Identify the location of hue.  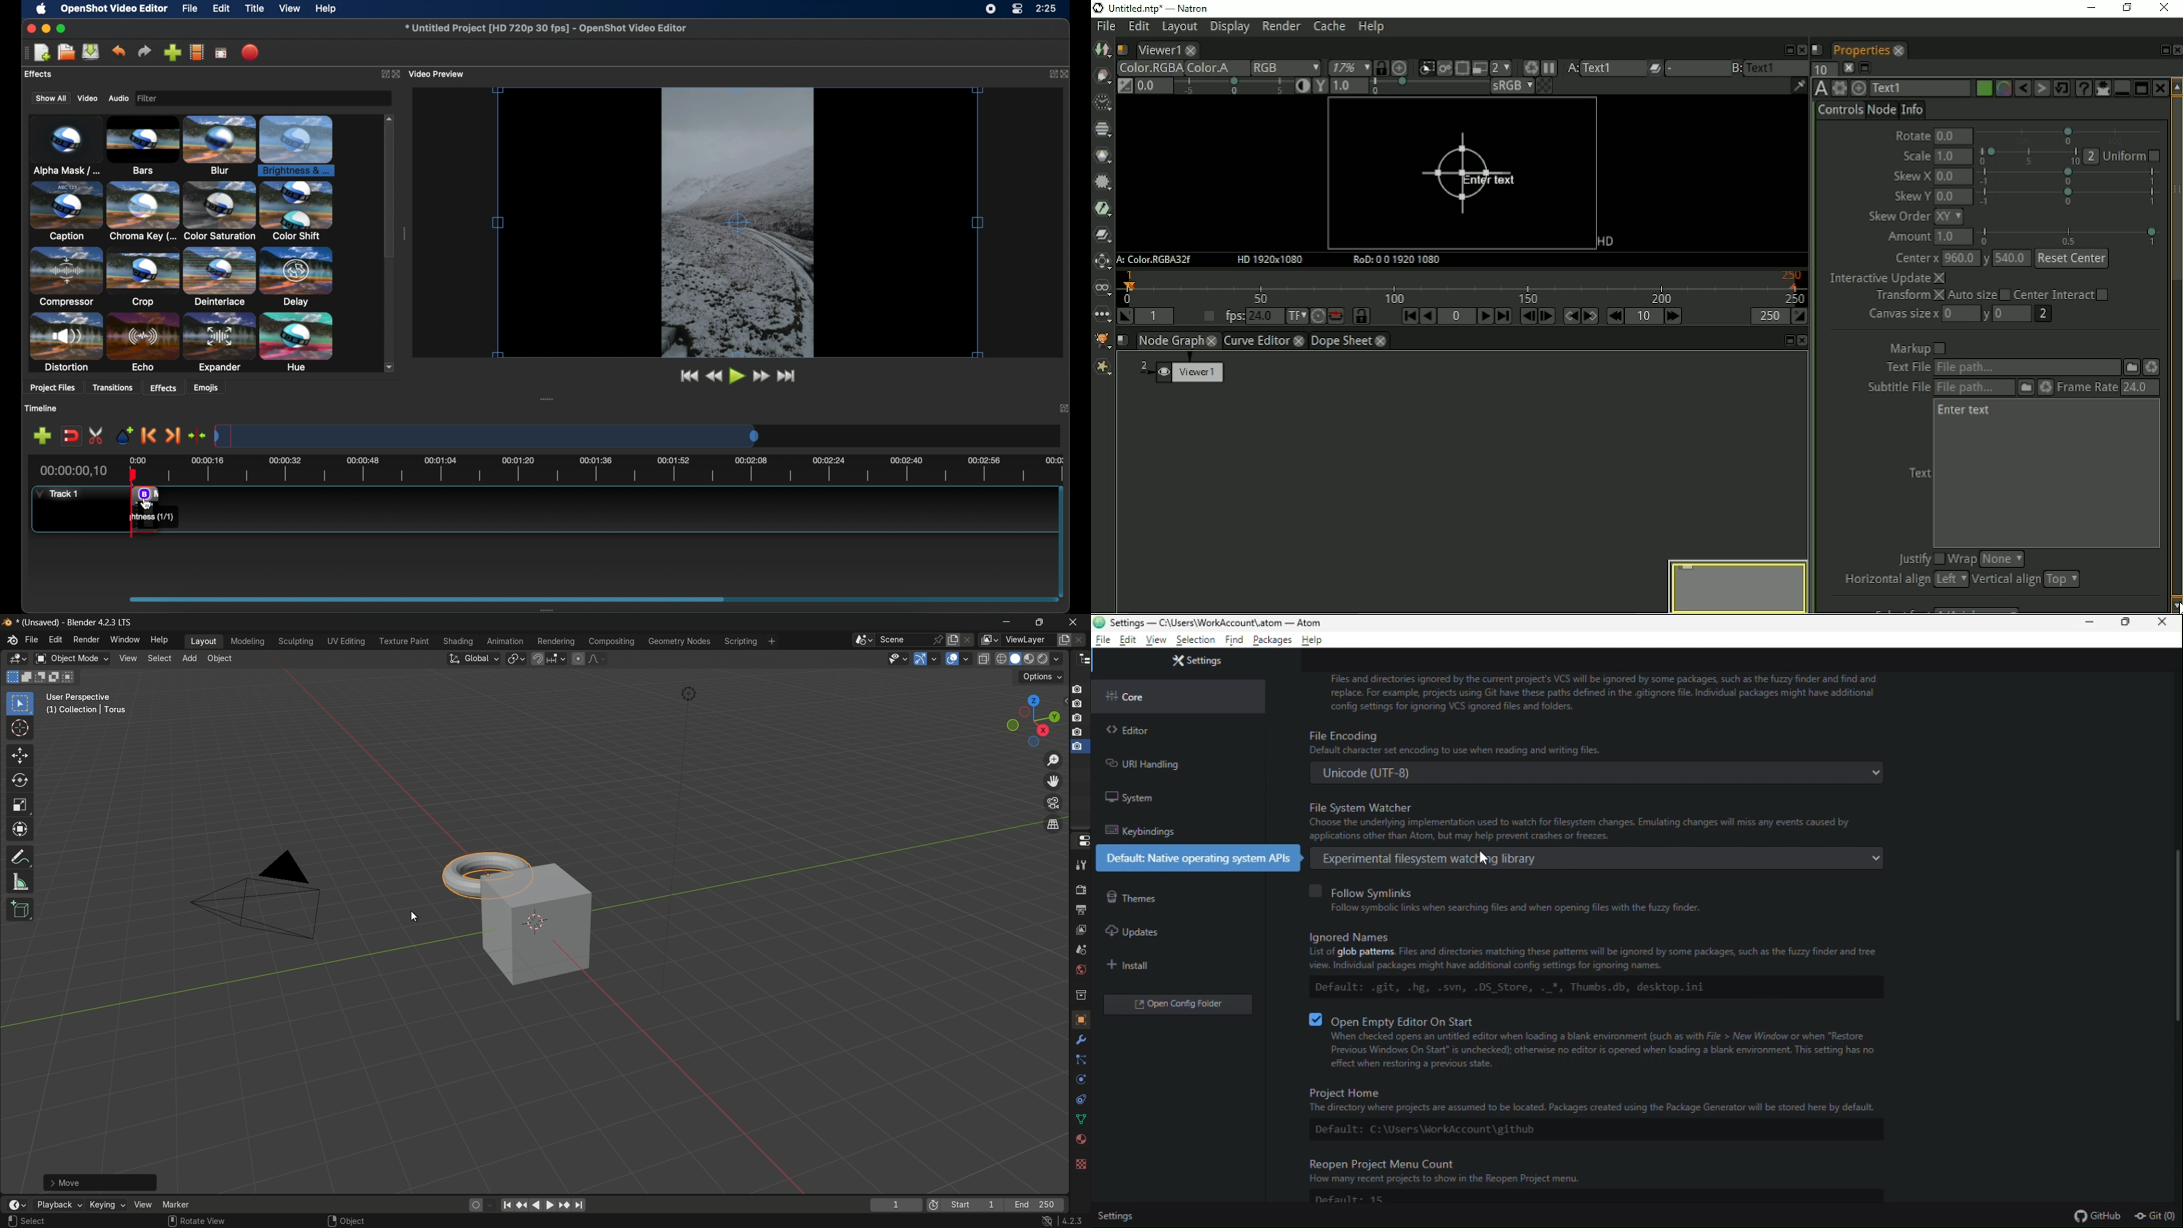
(297, 342).